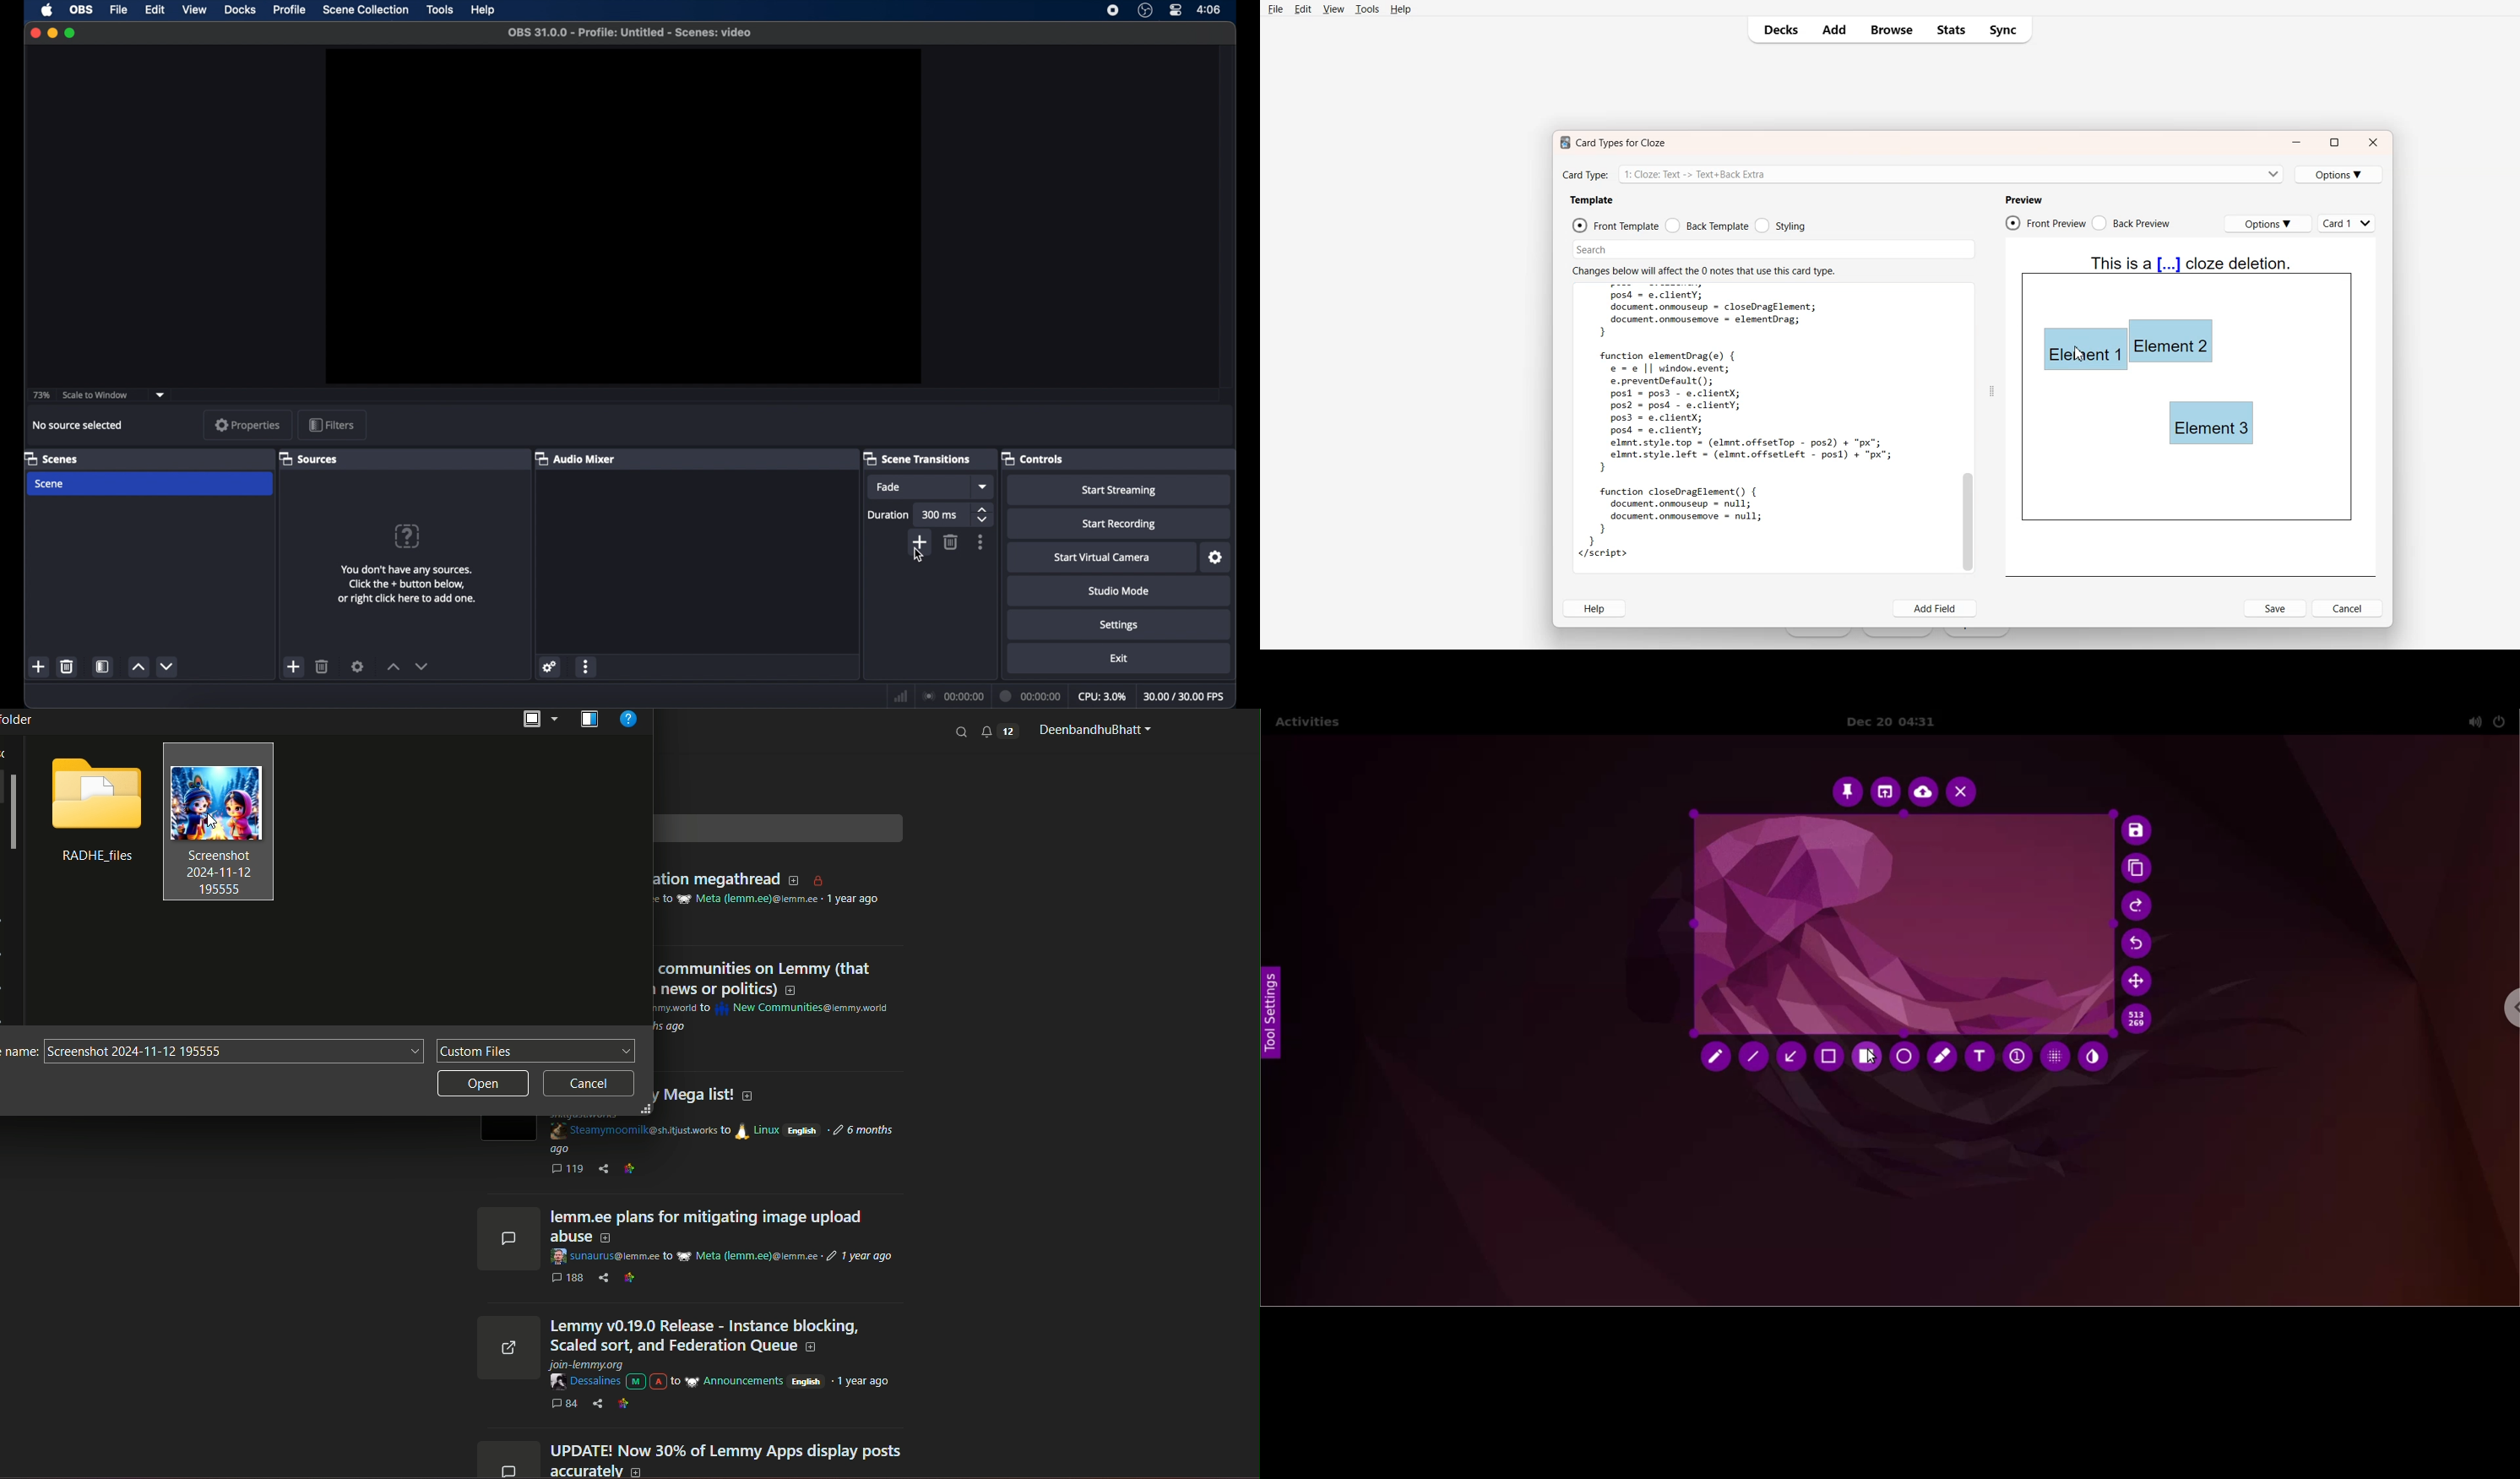 The image size is (2520, 1484). I want to click on dropdown, so click(984, 487).